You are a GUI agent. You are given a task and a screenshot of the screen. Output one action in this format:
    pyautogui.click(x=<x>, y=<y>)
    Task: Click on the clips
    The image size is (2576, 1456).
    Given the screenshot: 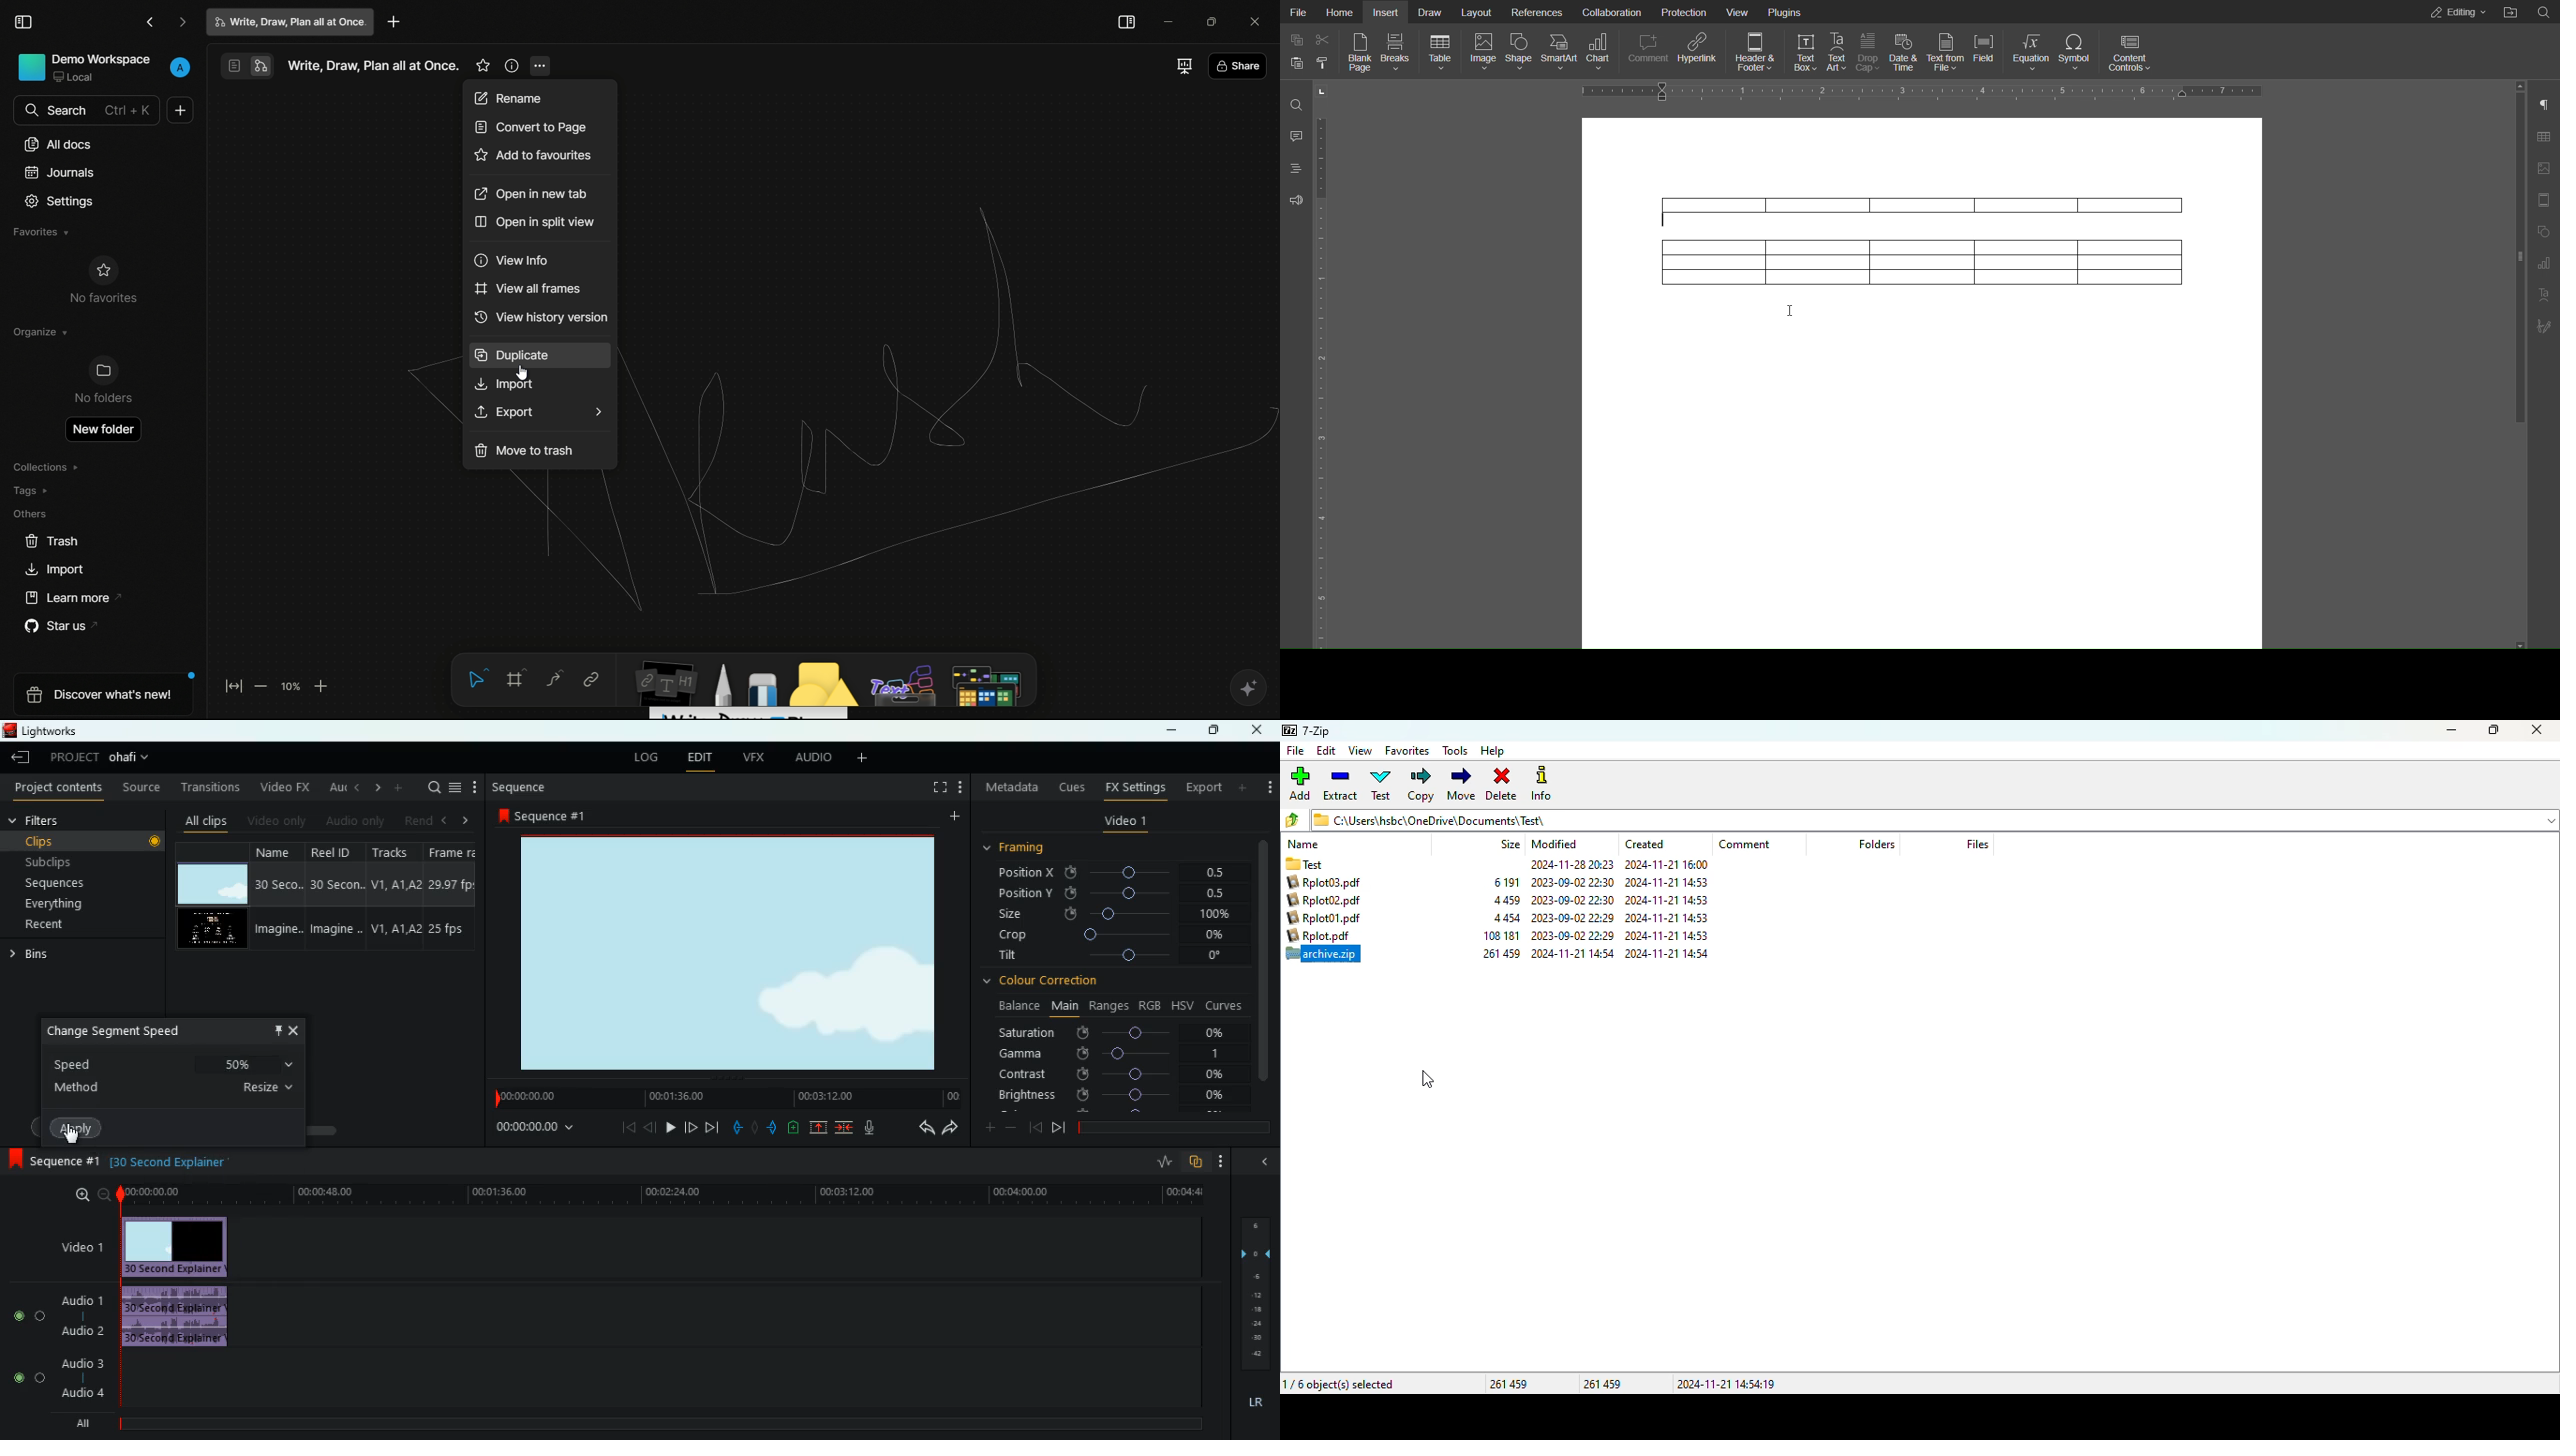 What is the action you would take?
    pyautogui.click(x=85, y=841)
    